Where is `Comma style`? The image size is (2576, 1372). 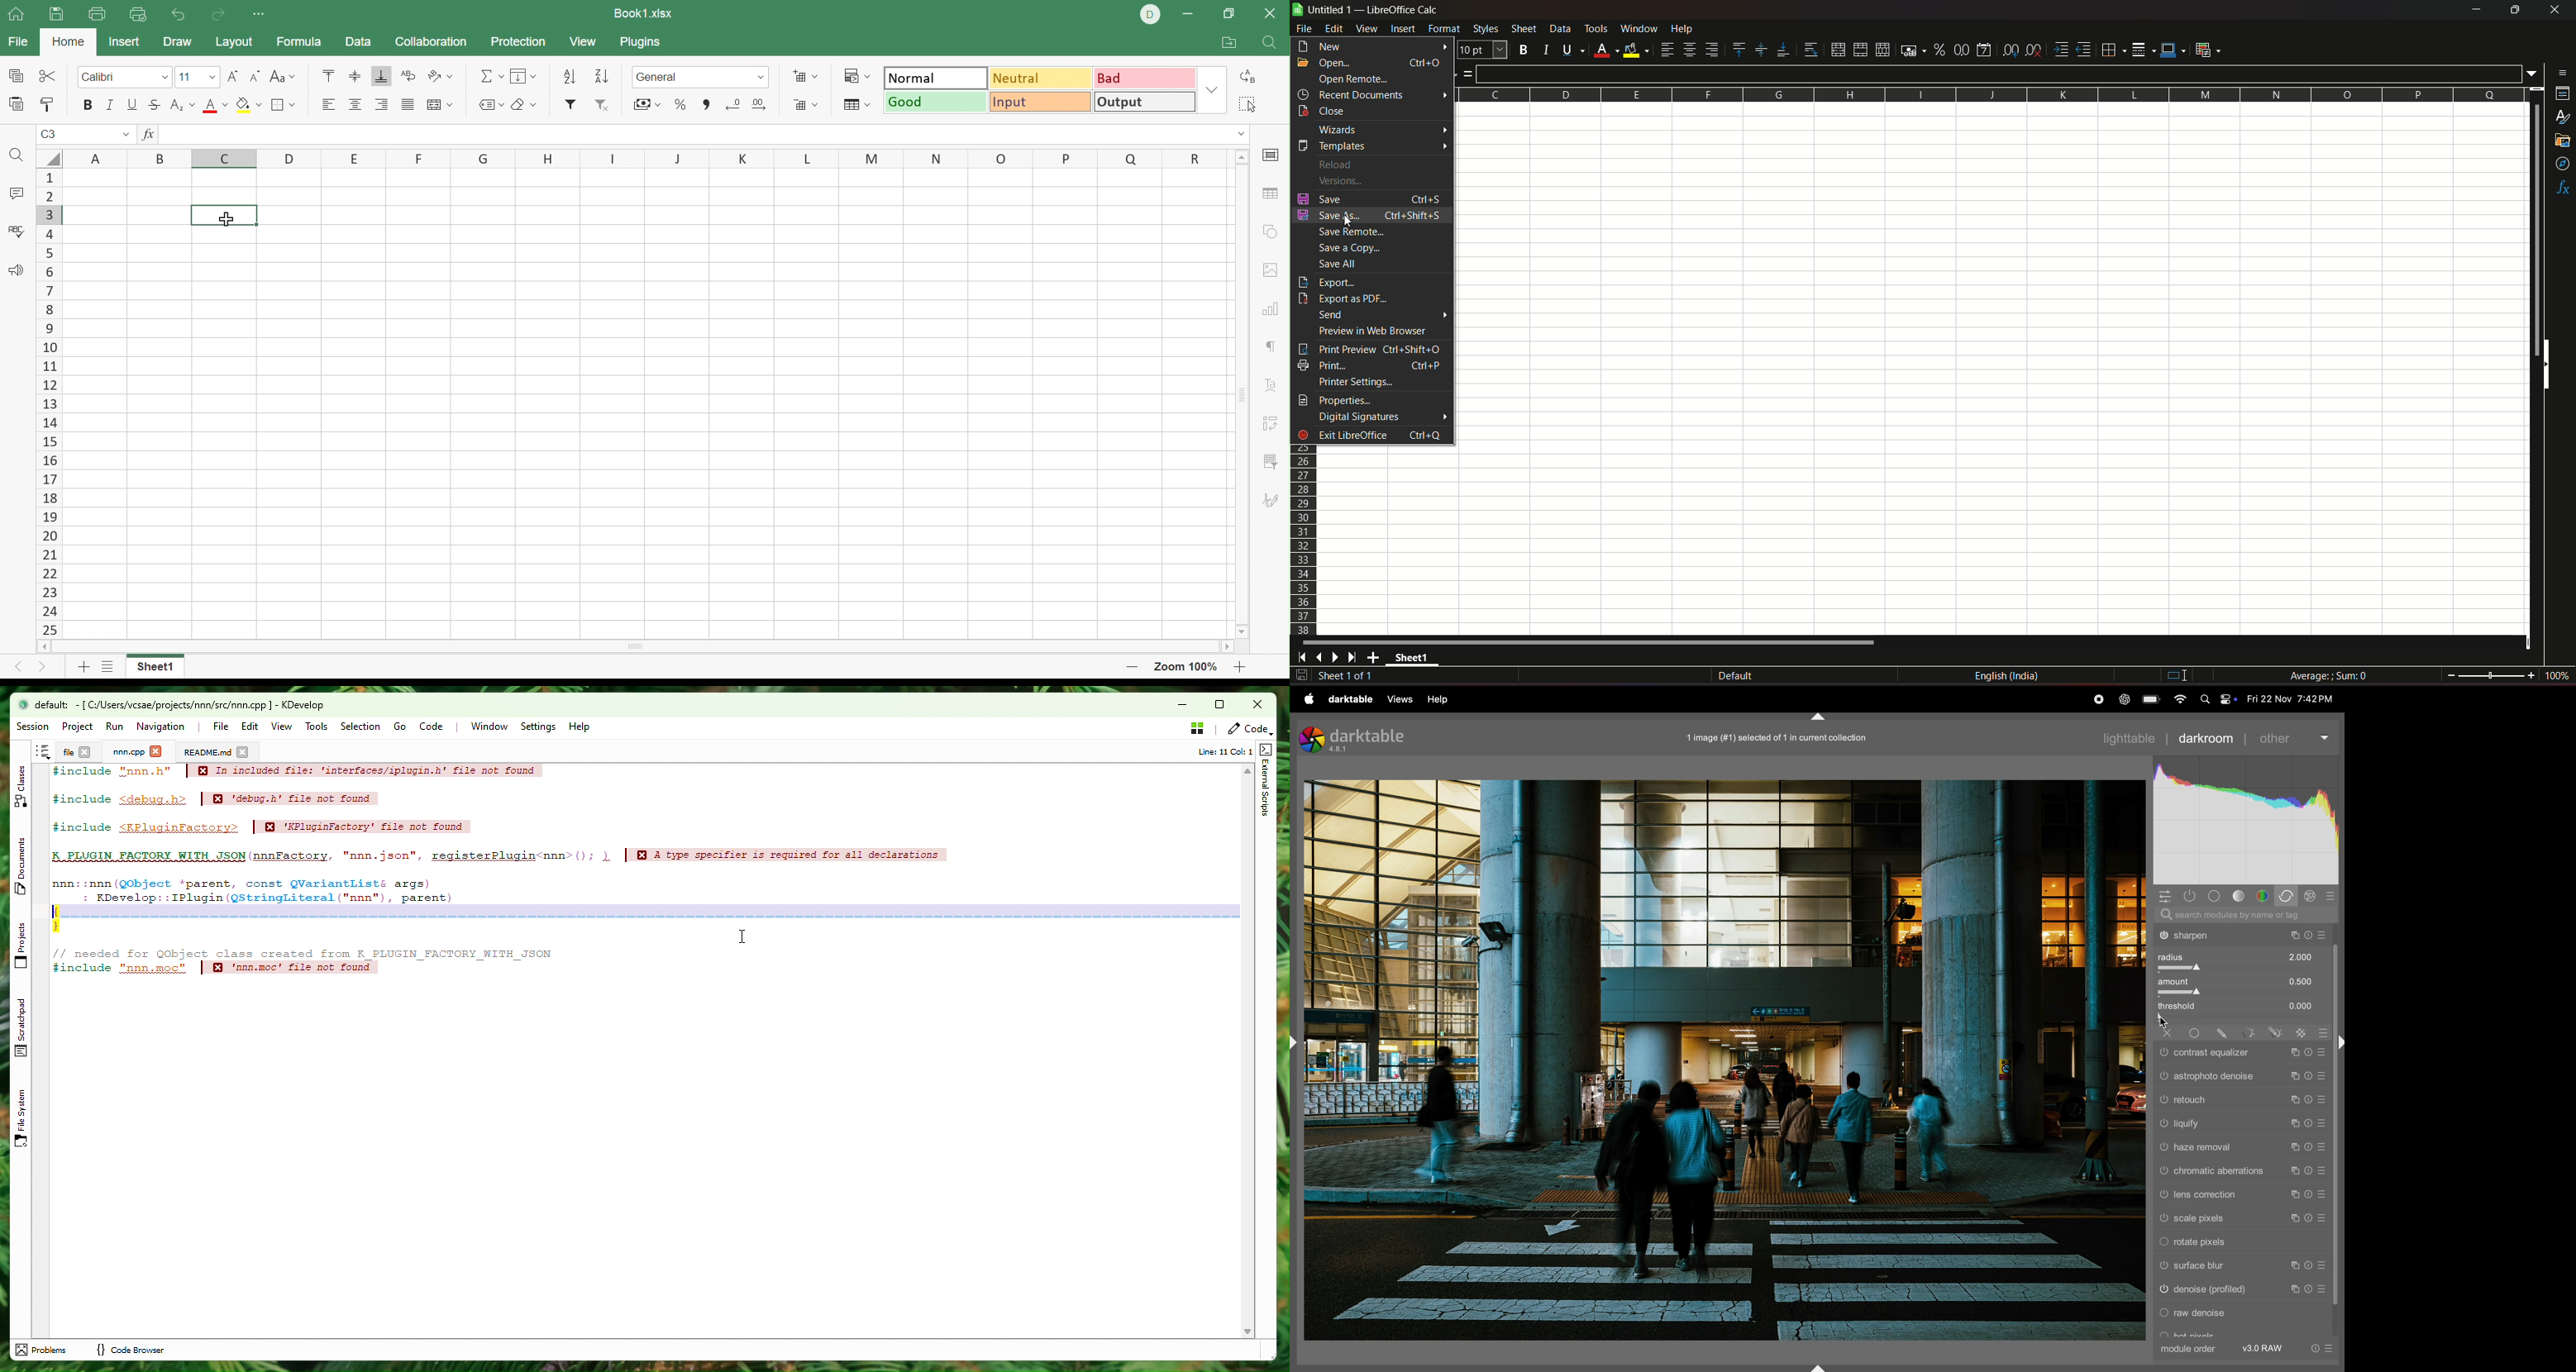 Comma style is located at coordinates (706, 105).